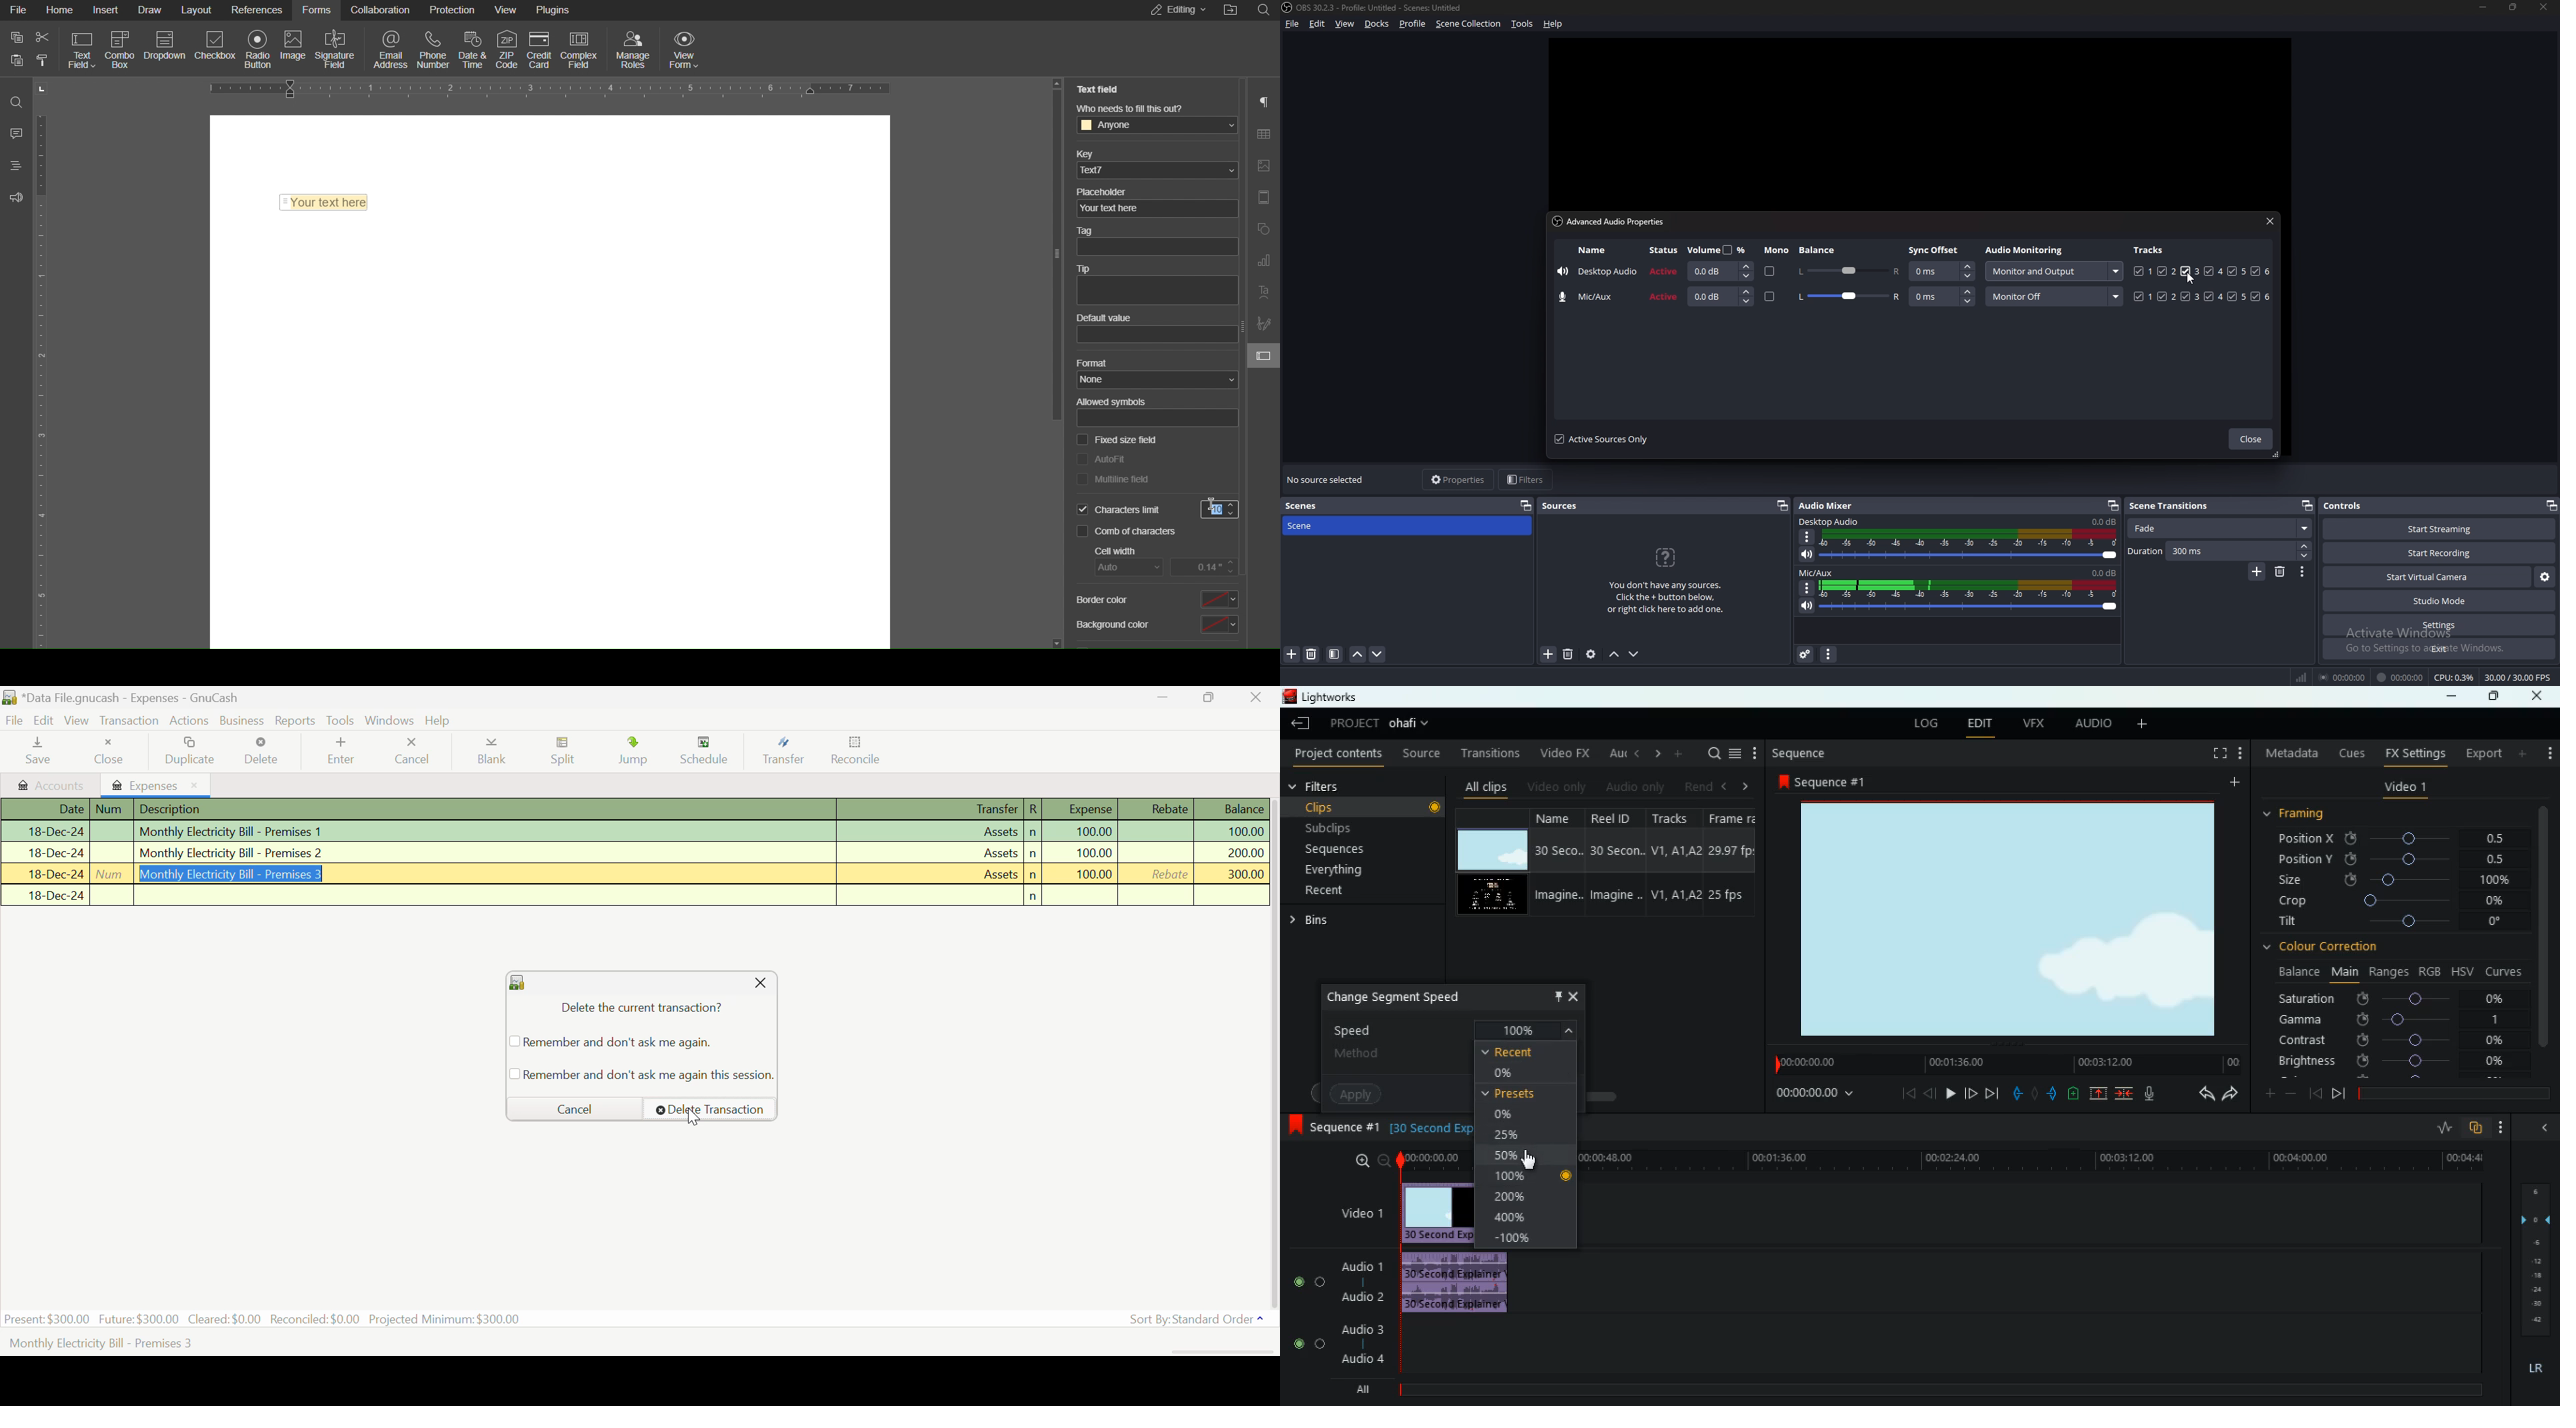  What do you see at coordinates (1263, 324) in the screenshot?
I see `Signature` at bounding box center [1263, 324].